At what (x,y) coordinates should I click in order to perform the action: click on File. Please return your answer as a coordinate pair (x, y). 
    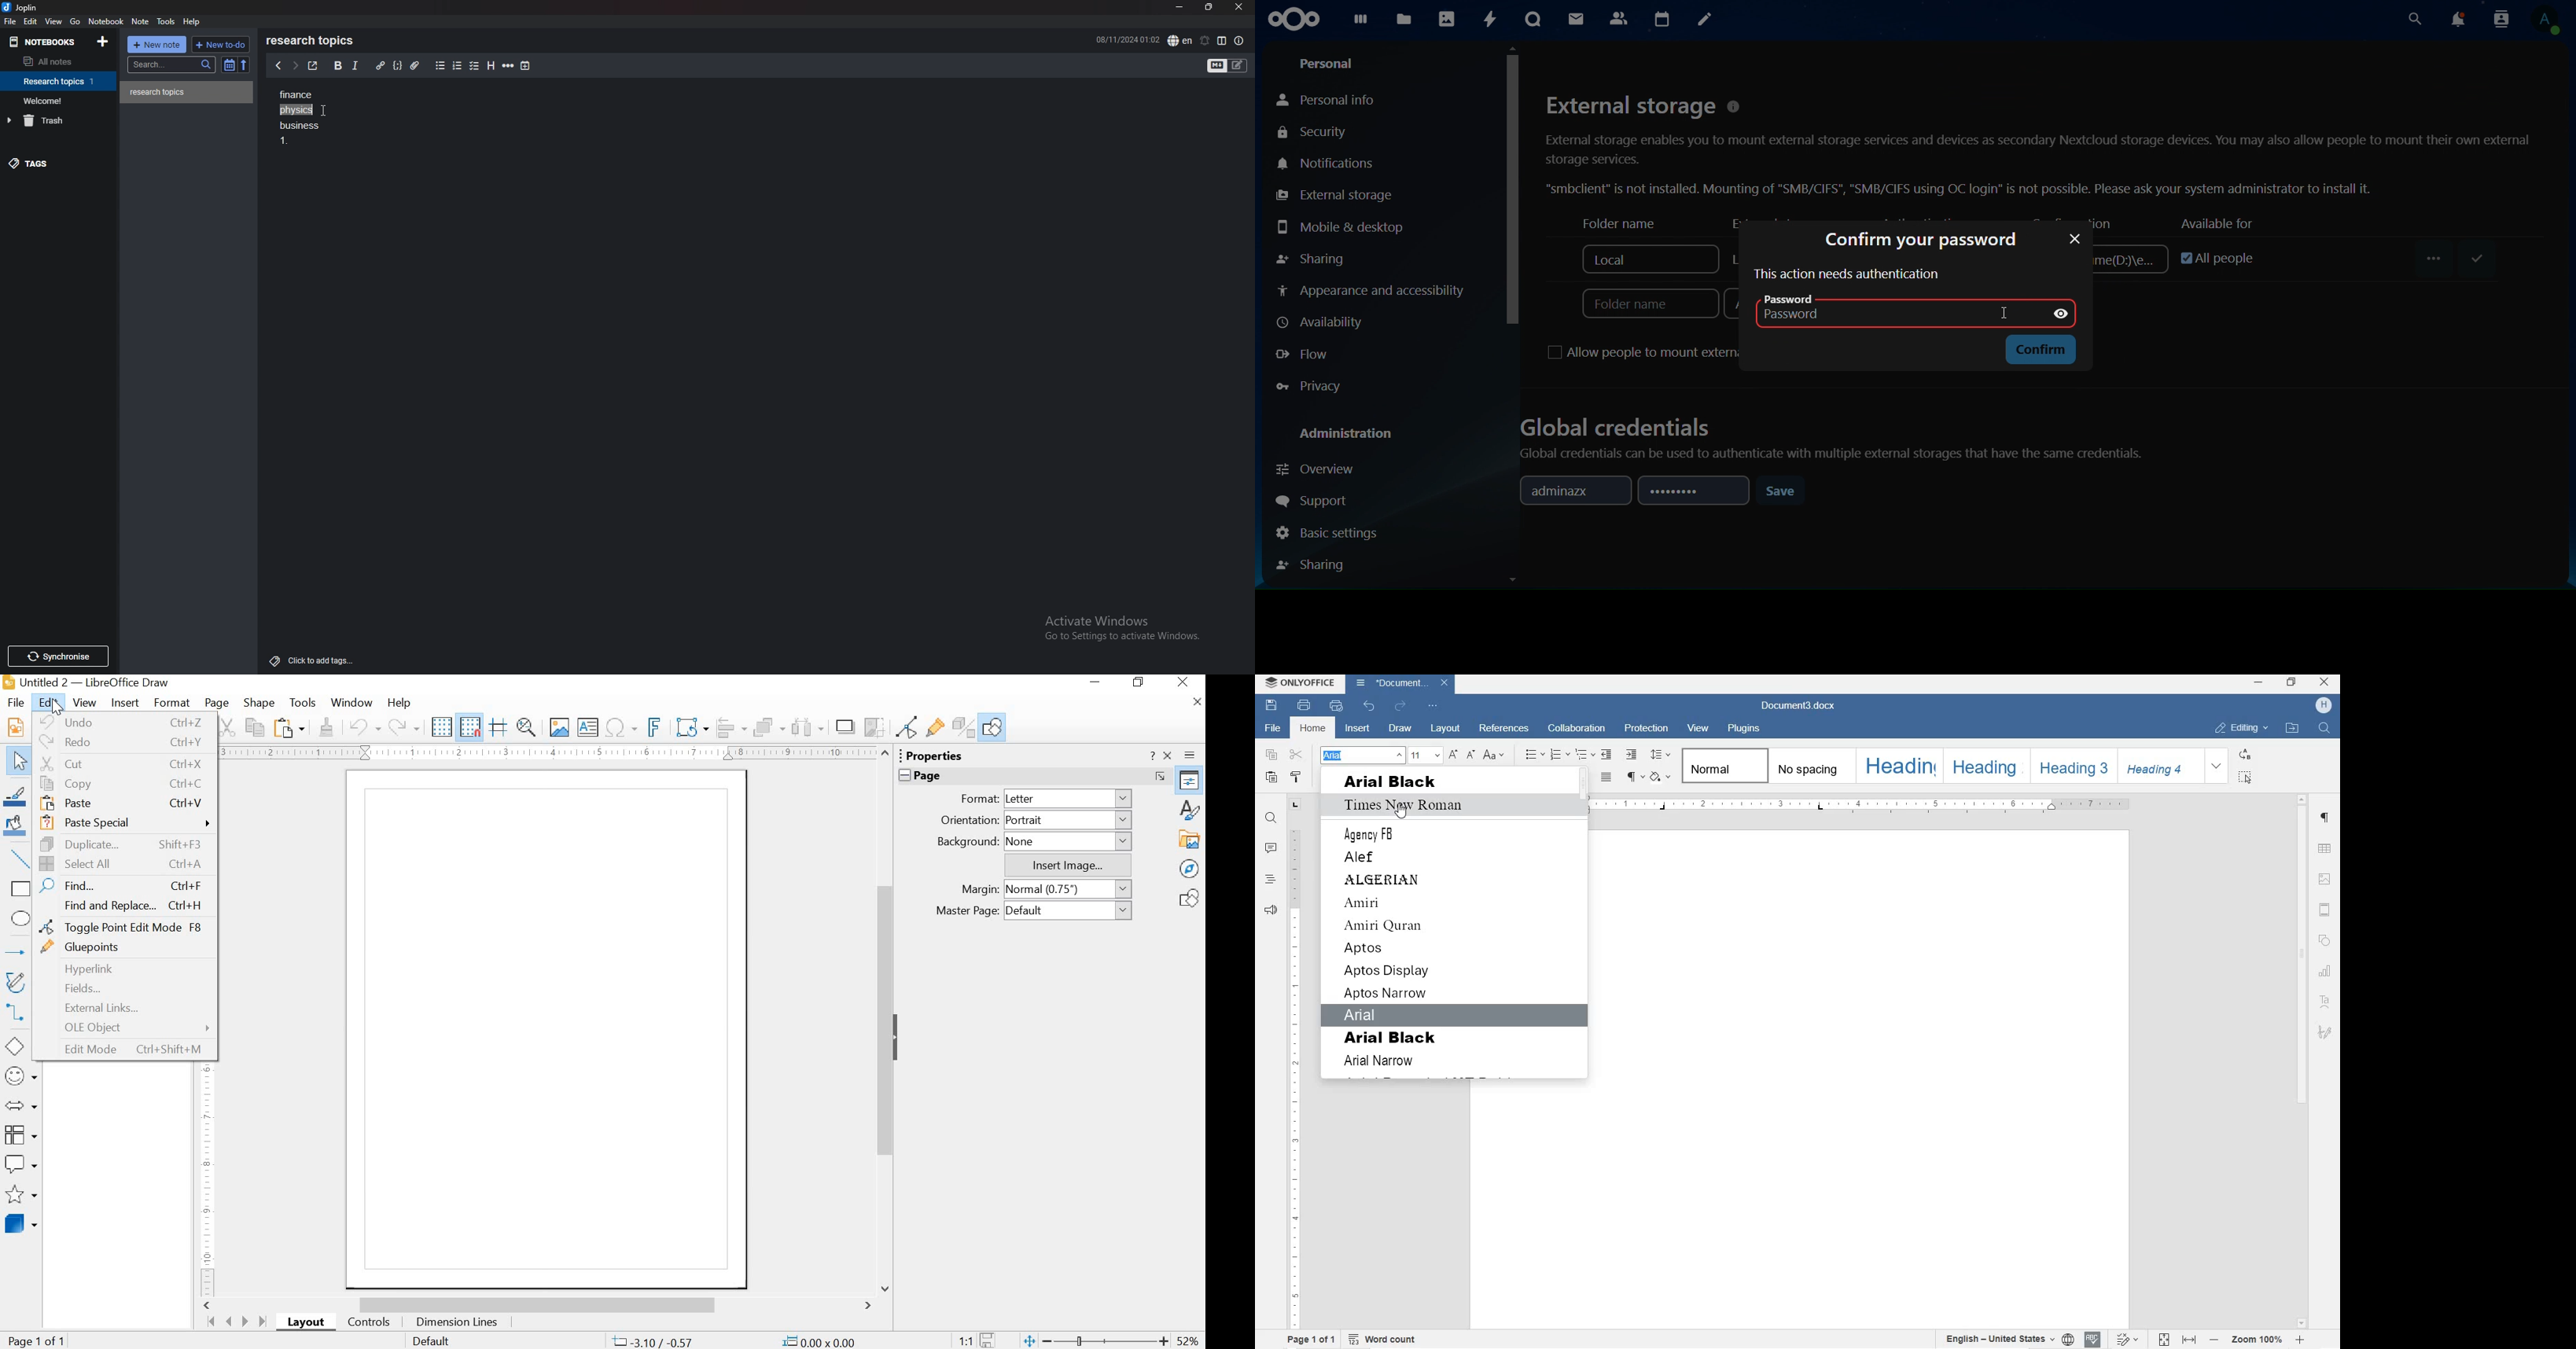
    Looking at the image, I should click on (17, 702).